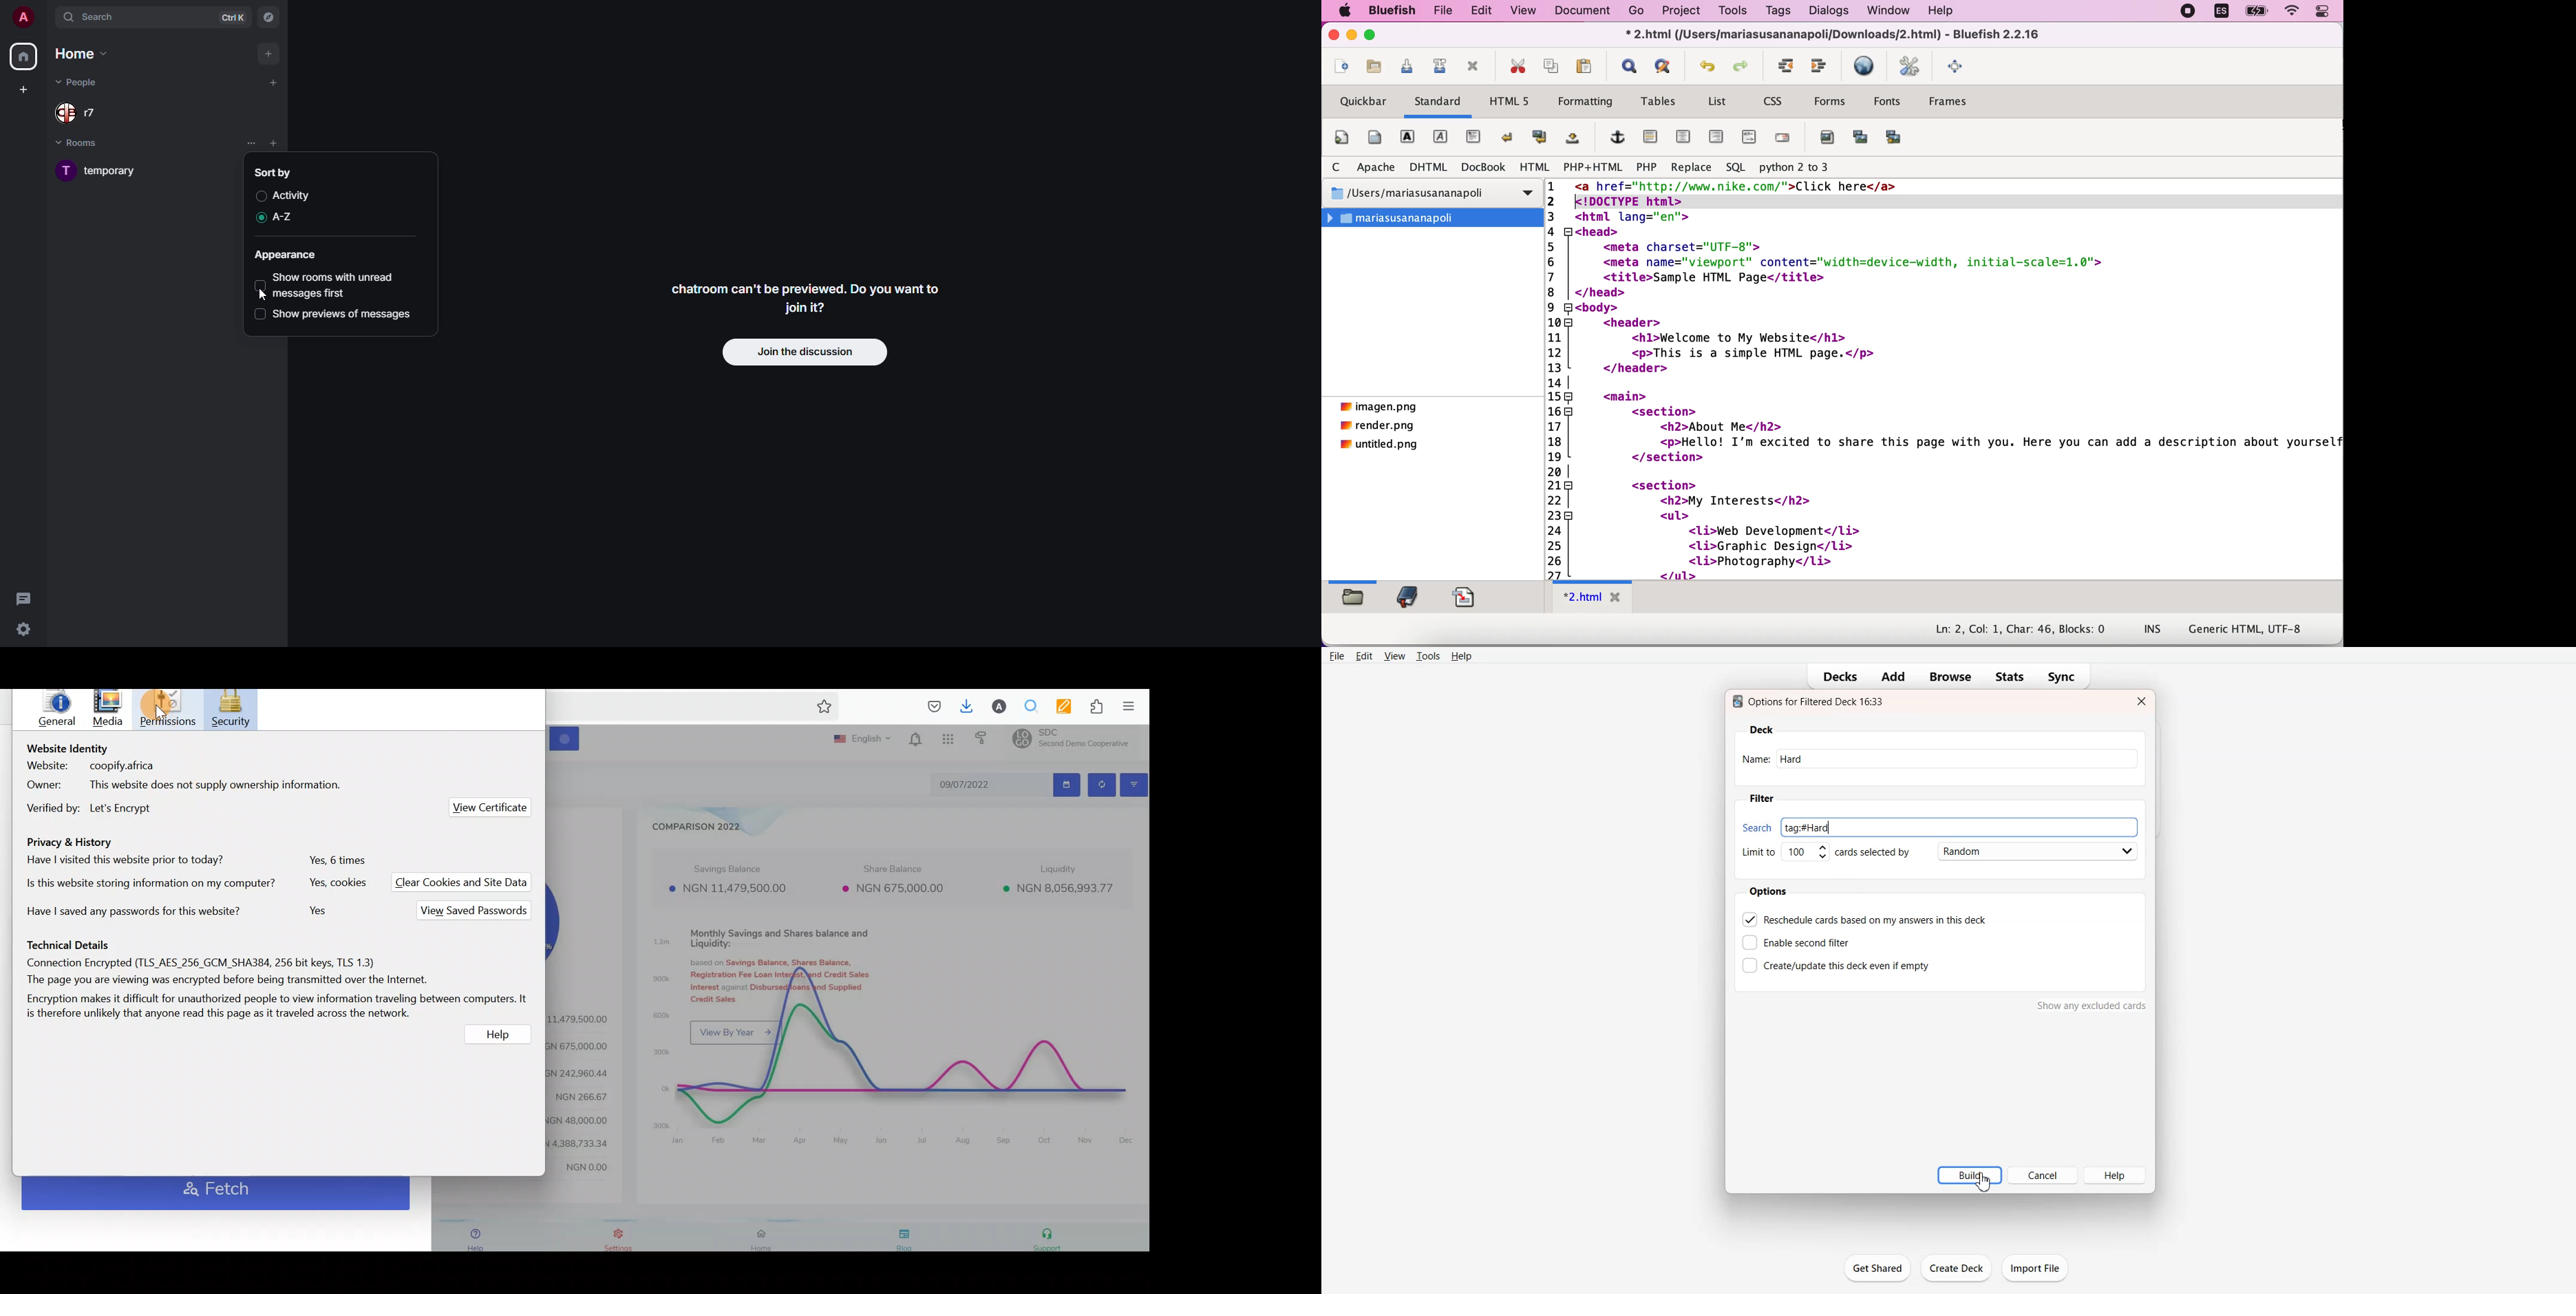  Describe the element at coordinates (295, 144) in the screenshot. I see `list options` at that location.